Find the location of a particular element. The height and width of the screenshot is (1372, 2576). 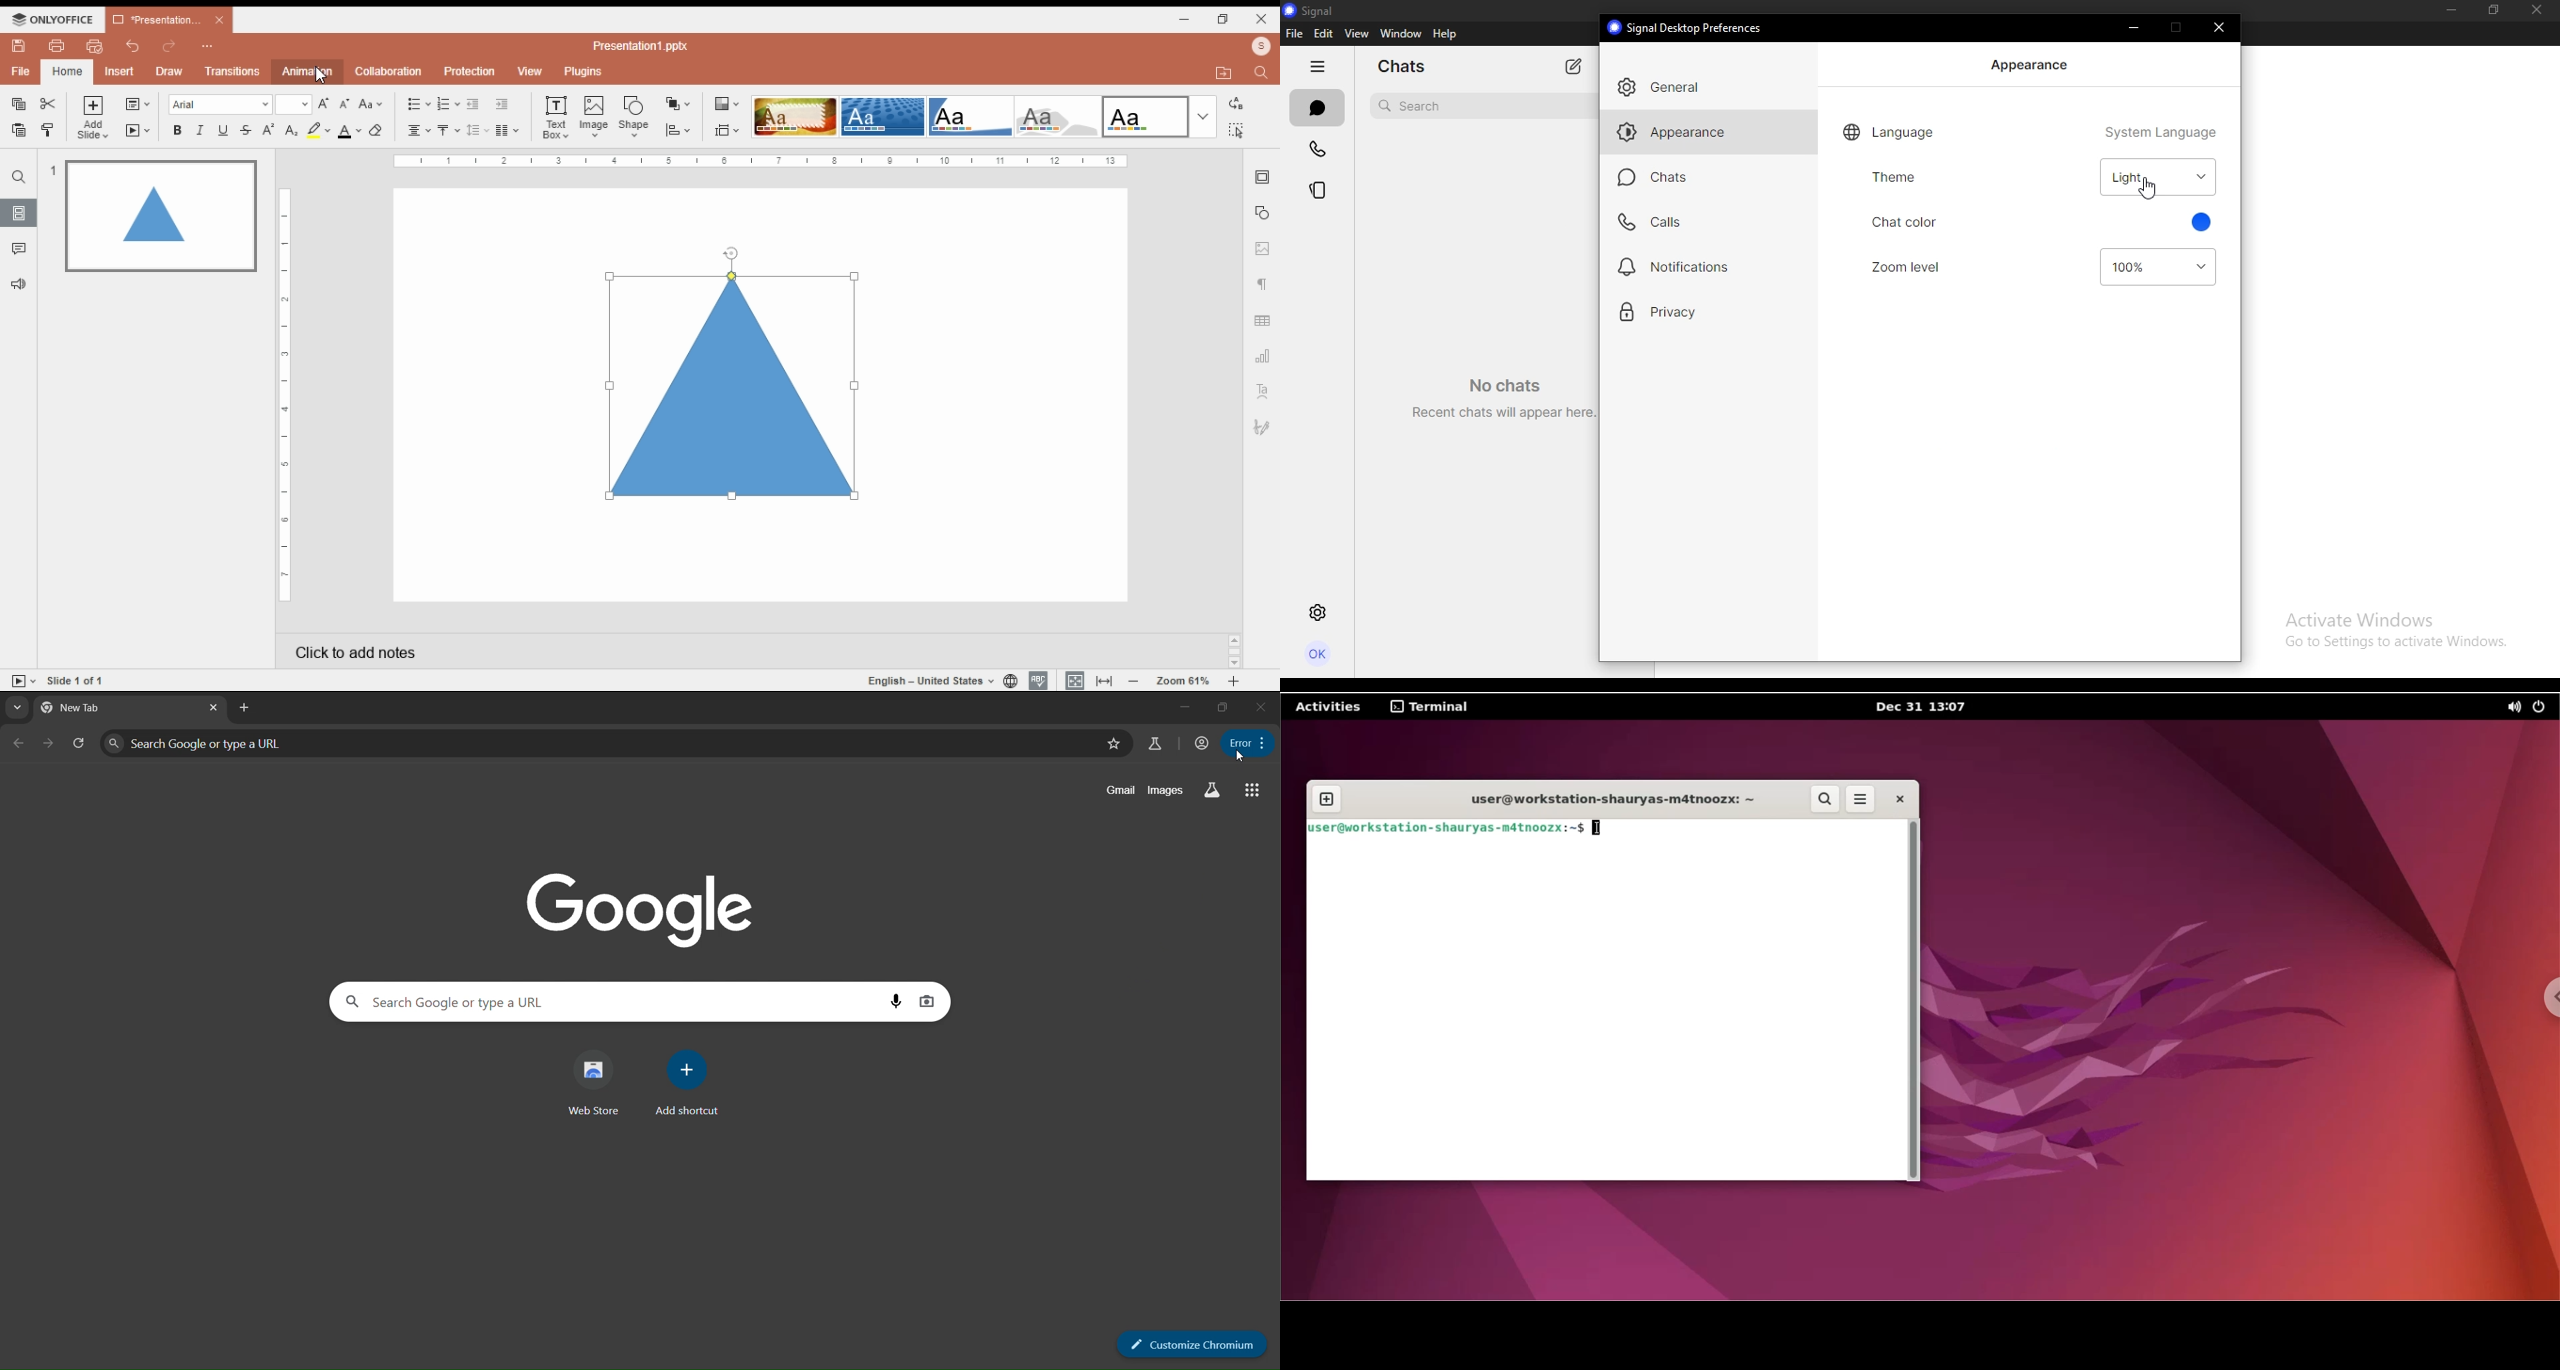

restore is located at coordinates (1224, 19).